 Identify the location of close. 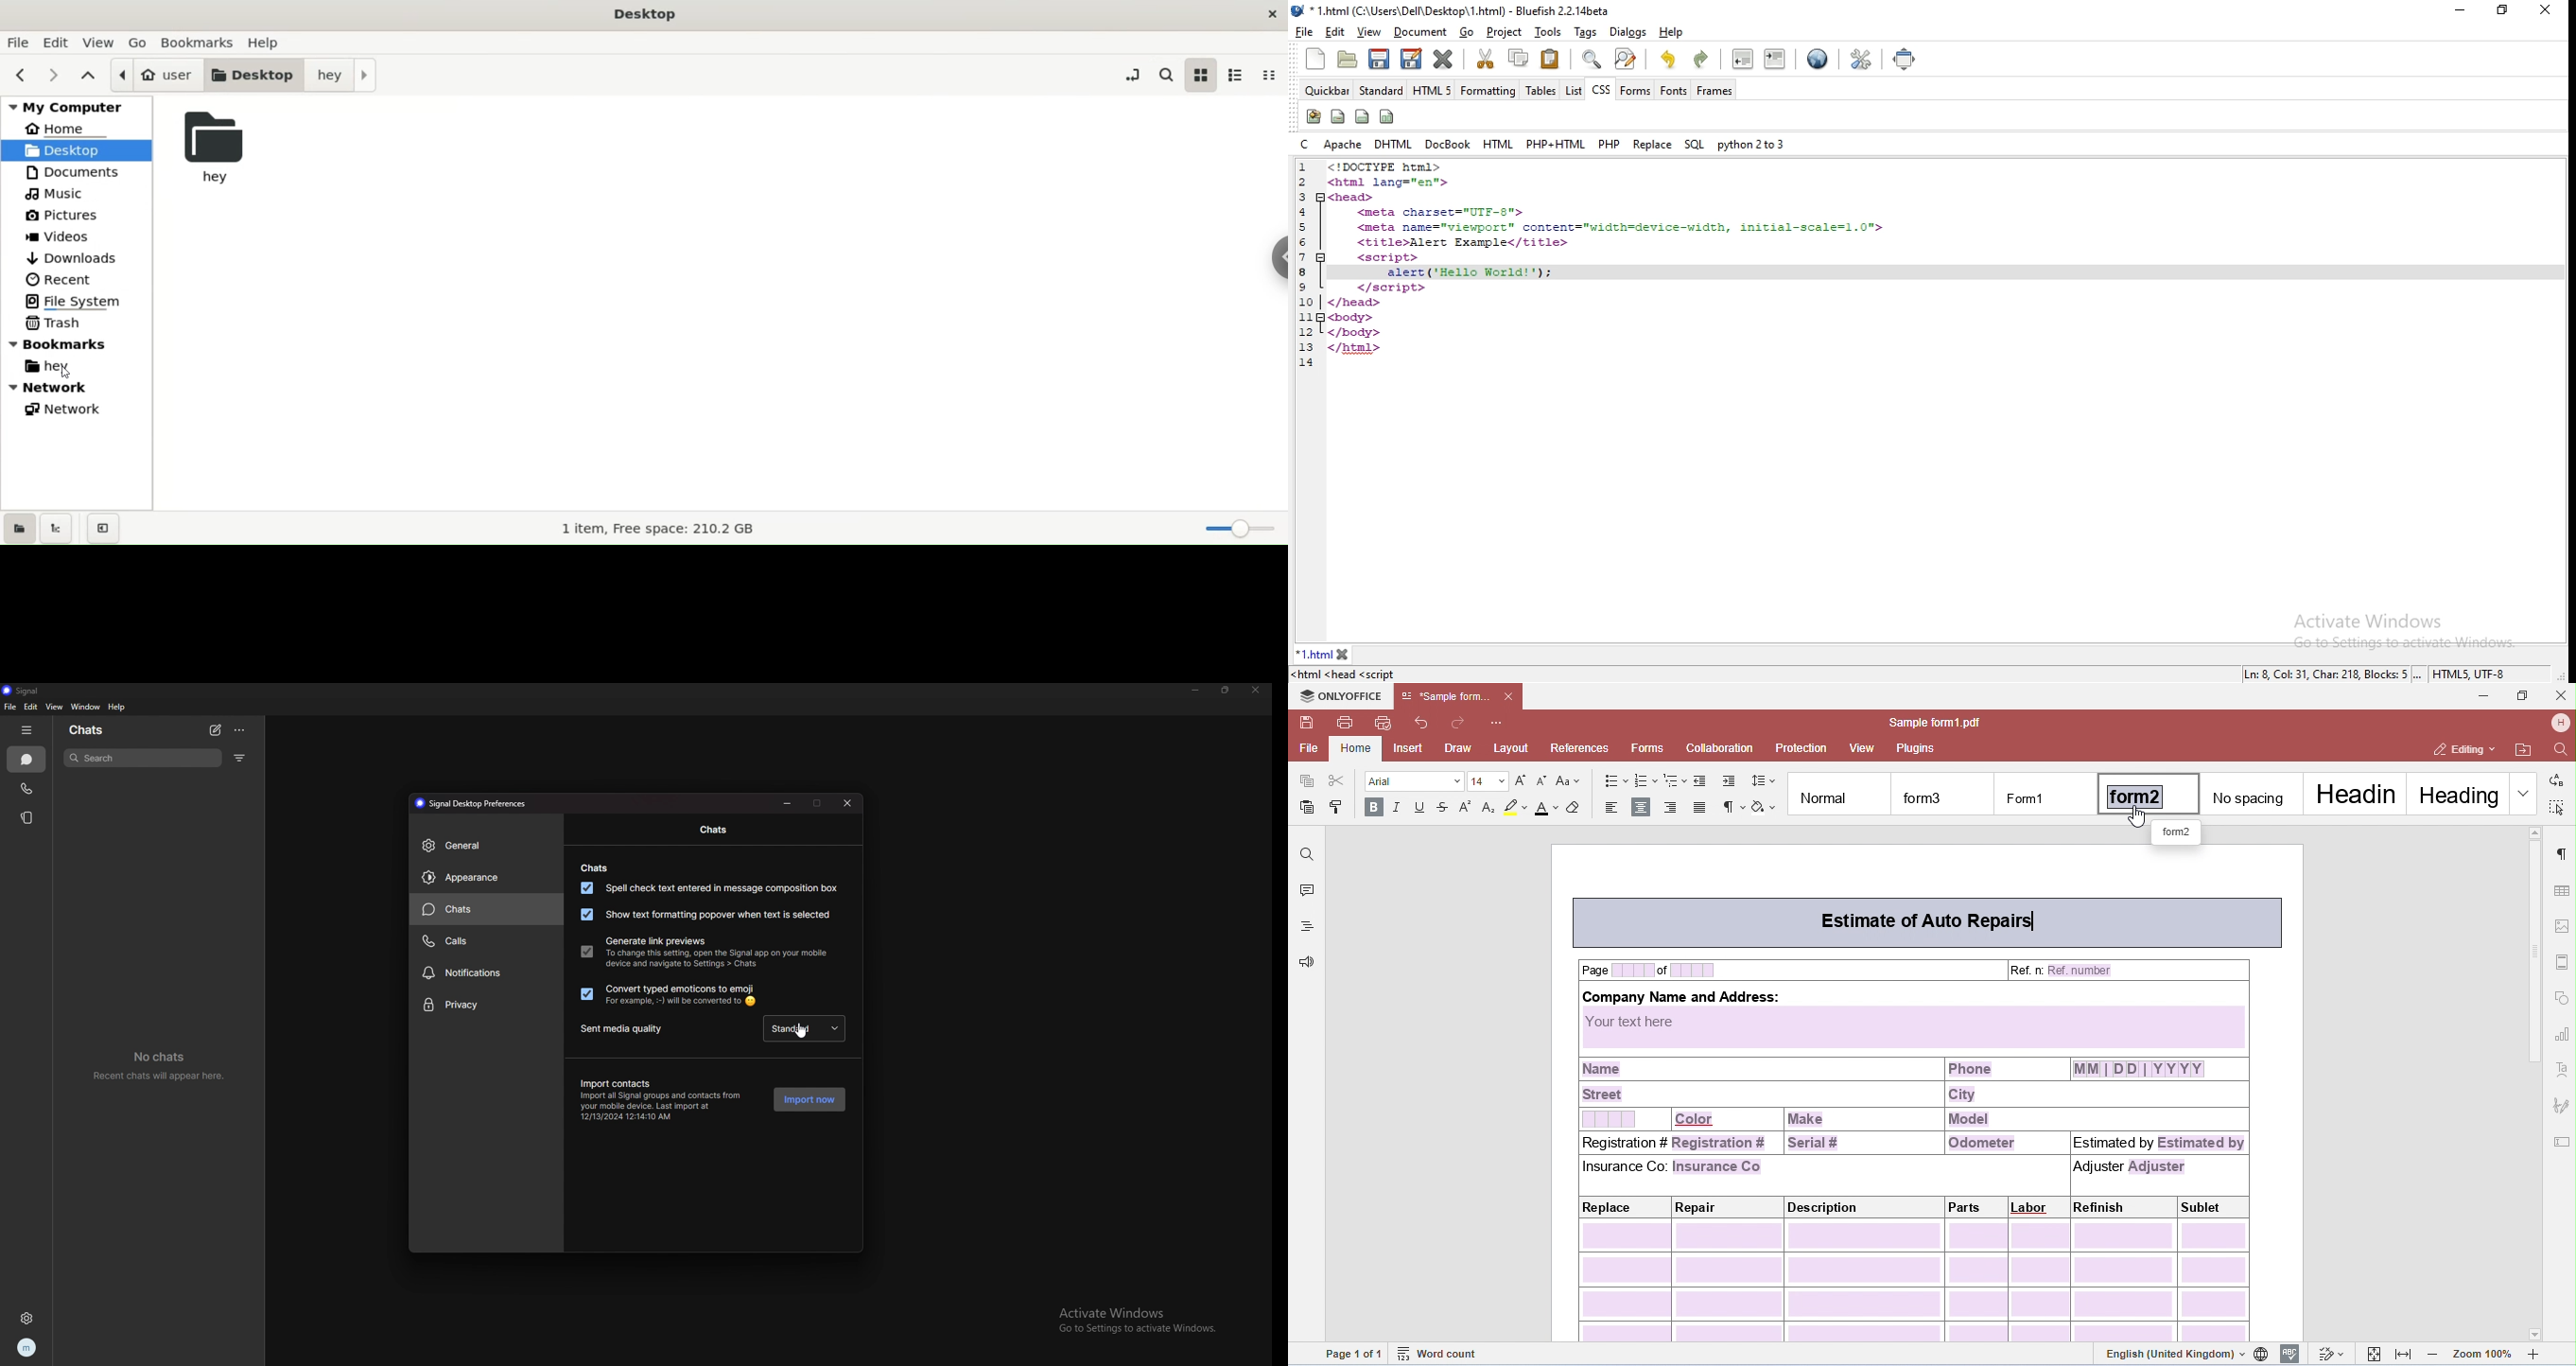
(1255, 691).